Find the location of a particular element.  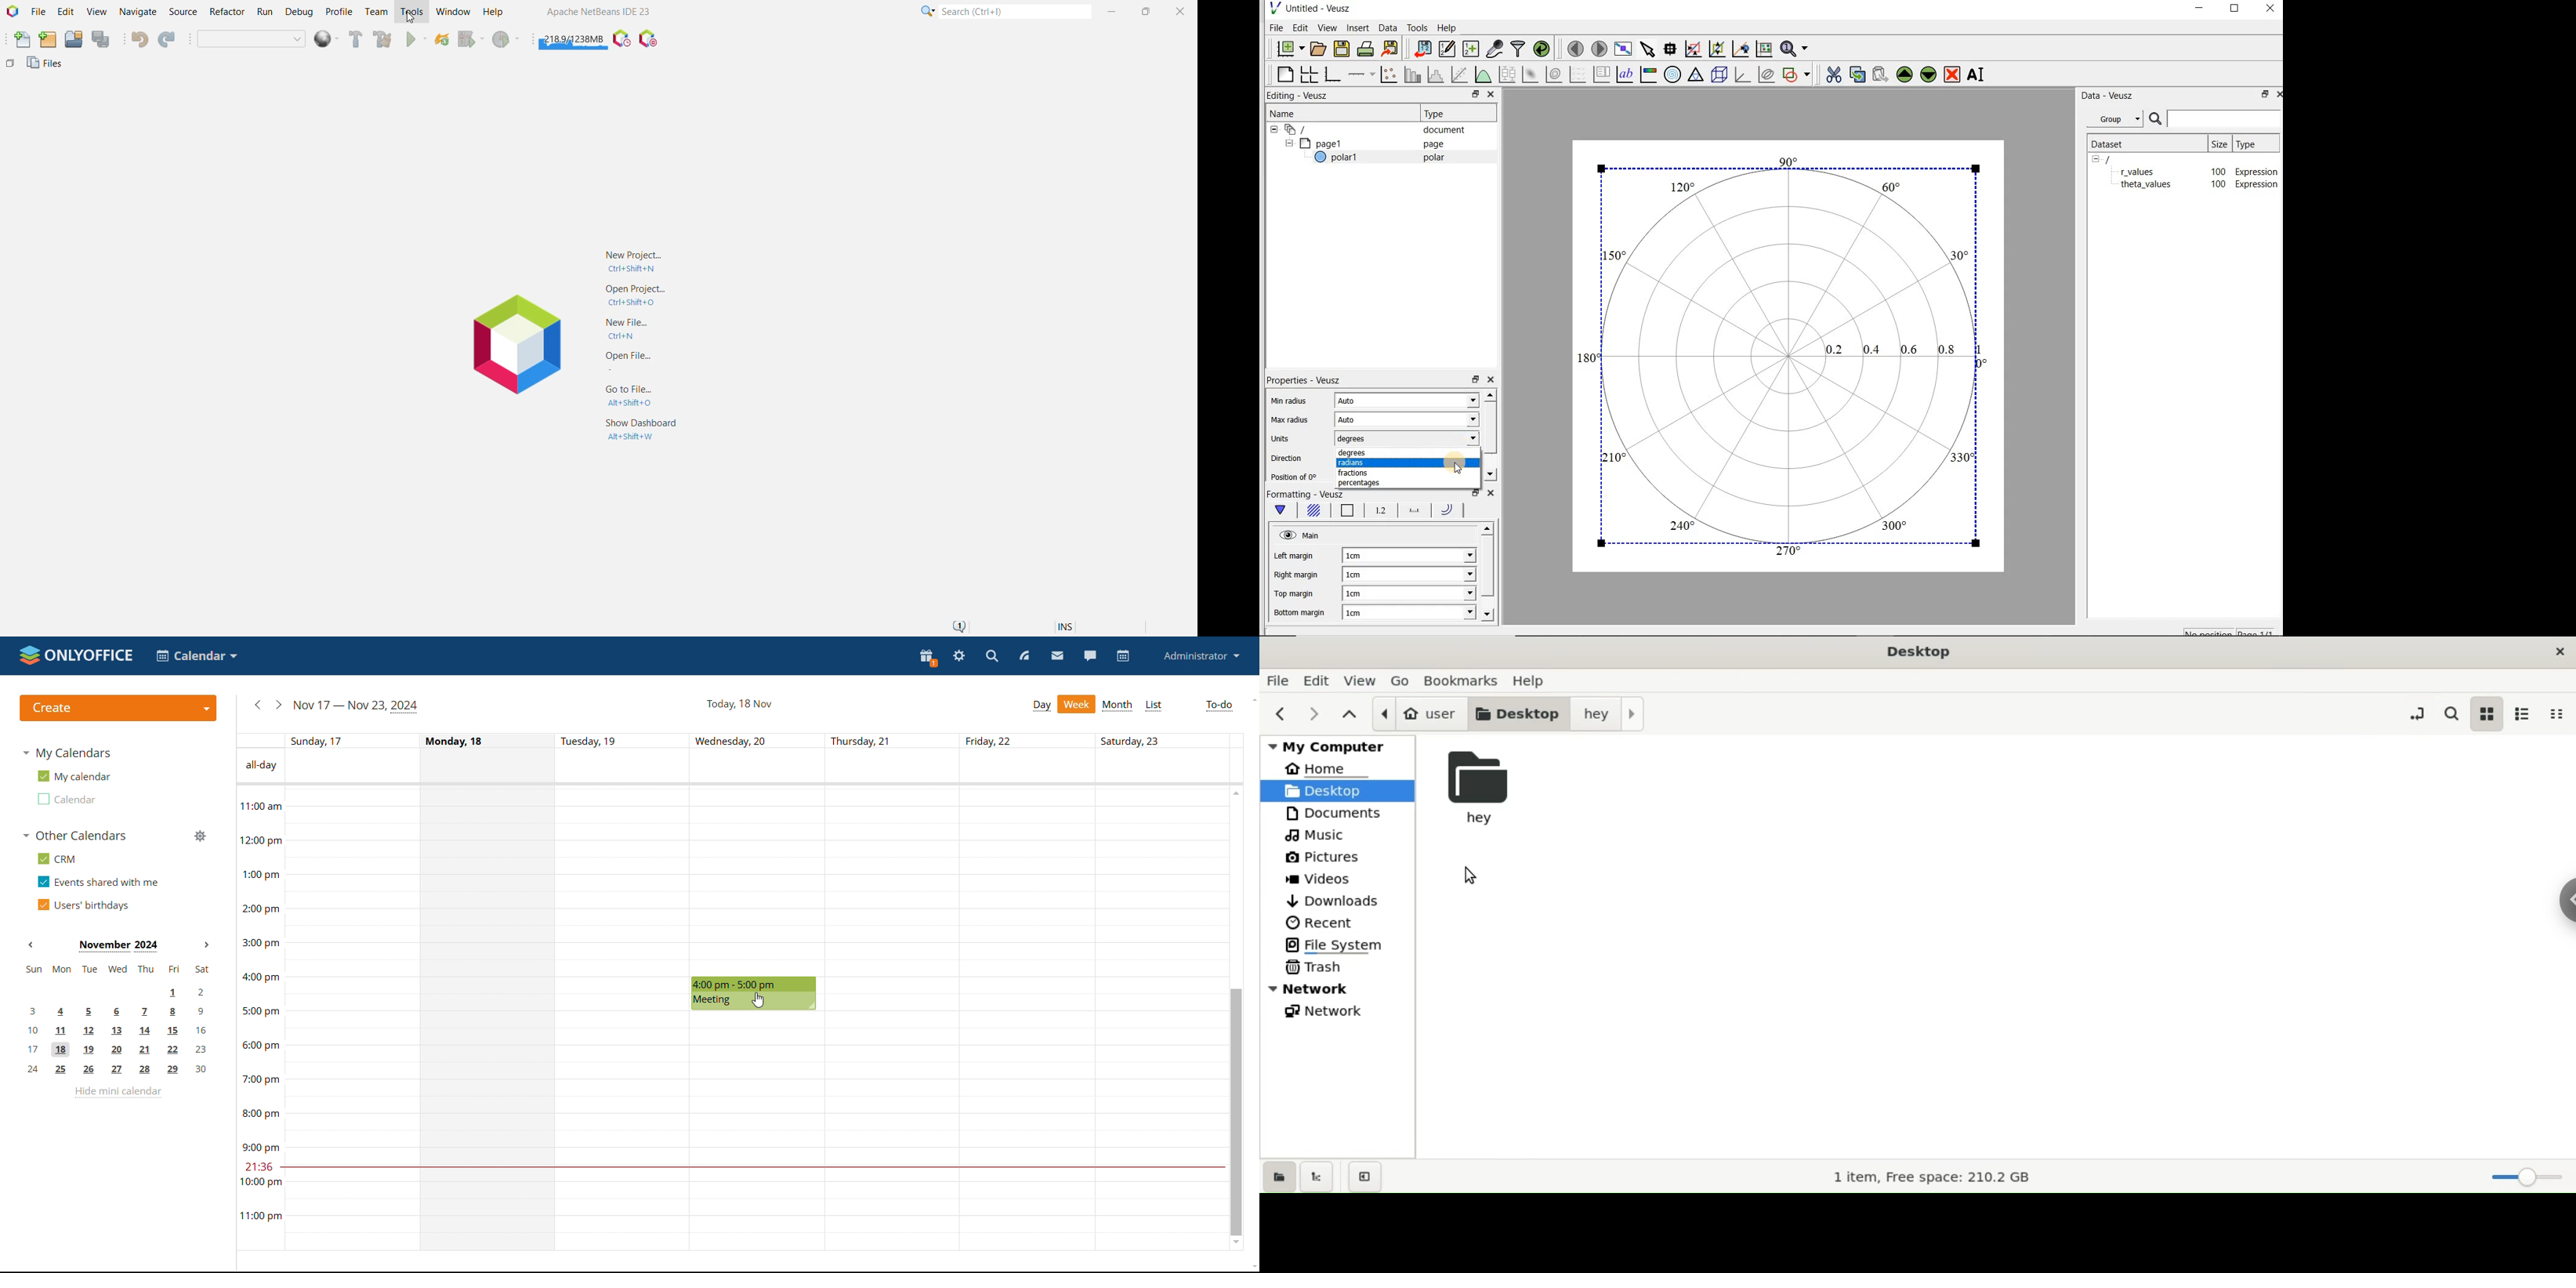

Notifications is located at coordinates (958, 627).